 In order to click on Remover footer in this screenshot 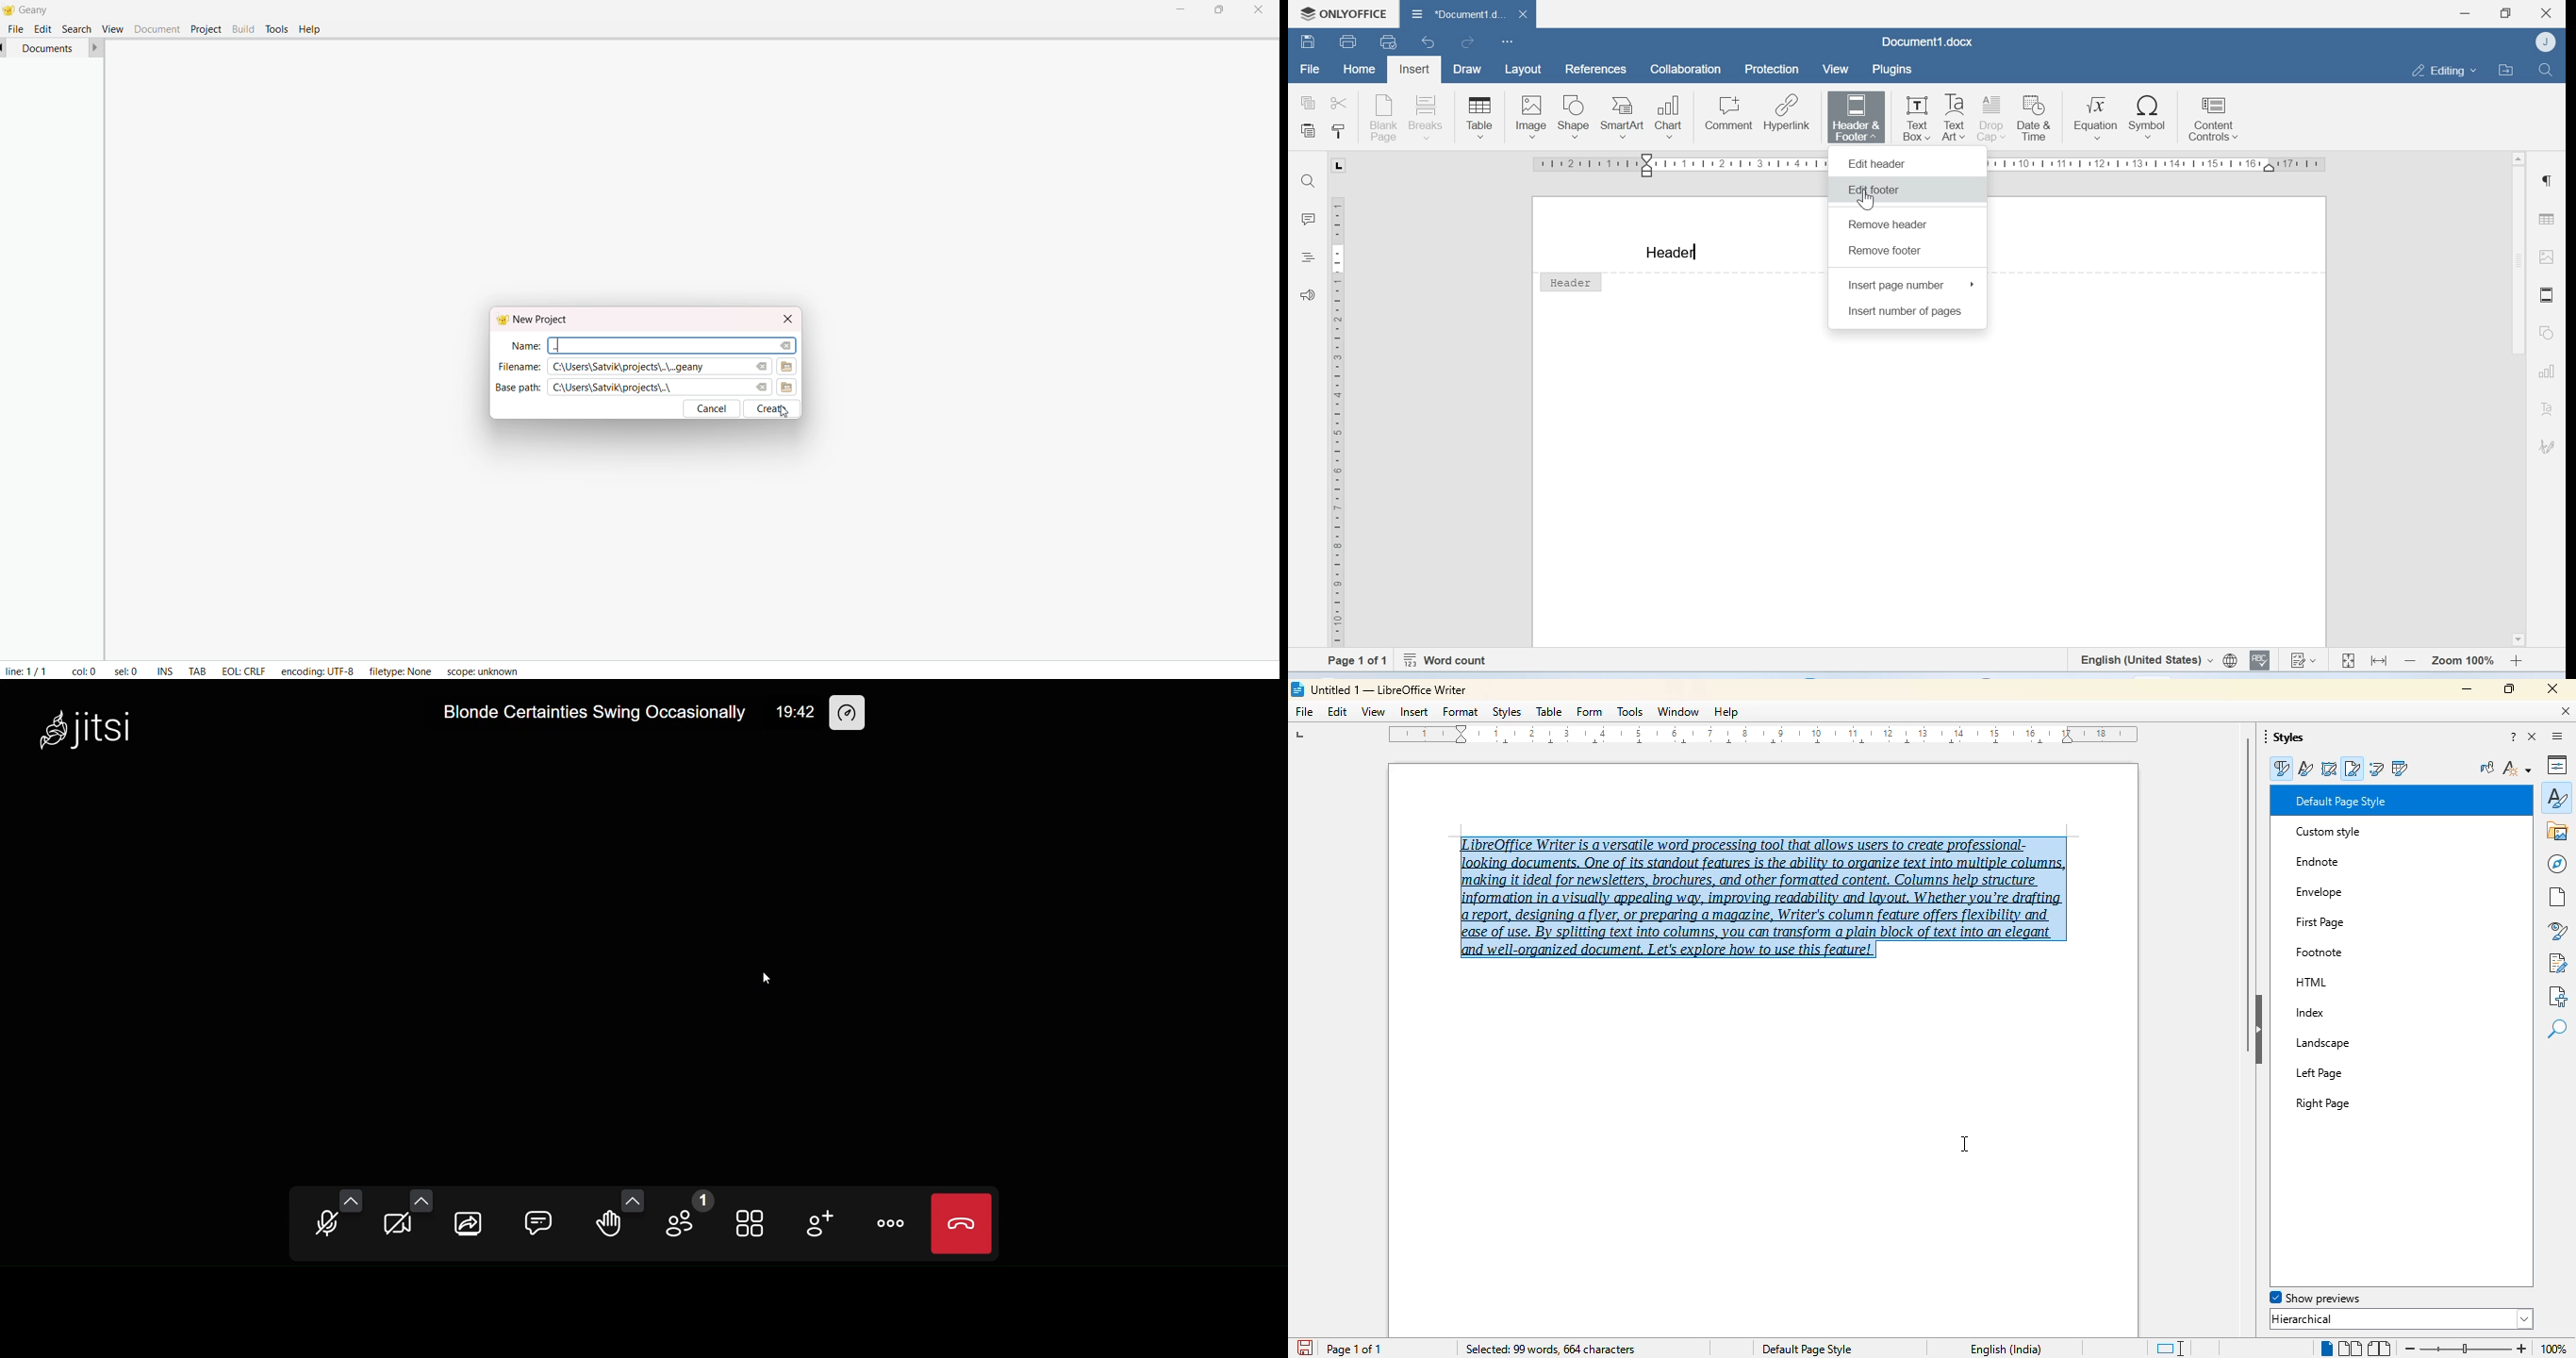, I will do `click(1887, 250)`.